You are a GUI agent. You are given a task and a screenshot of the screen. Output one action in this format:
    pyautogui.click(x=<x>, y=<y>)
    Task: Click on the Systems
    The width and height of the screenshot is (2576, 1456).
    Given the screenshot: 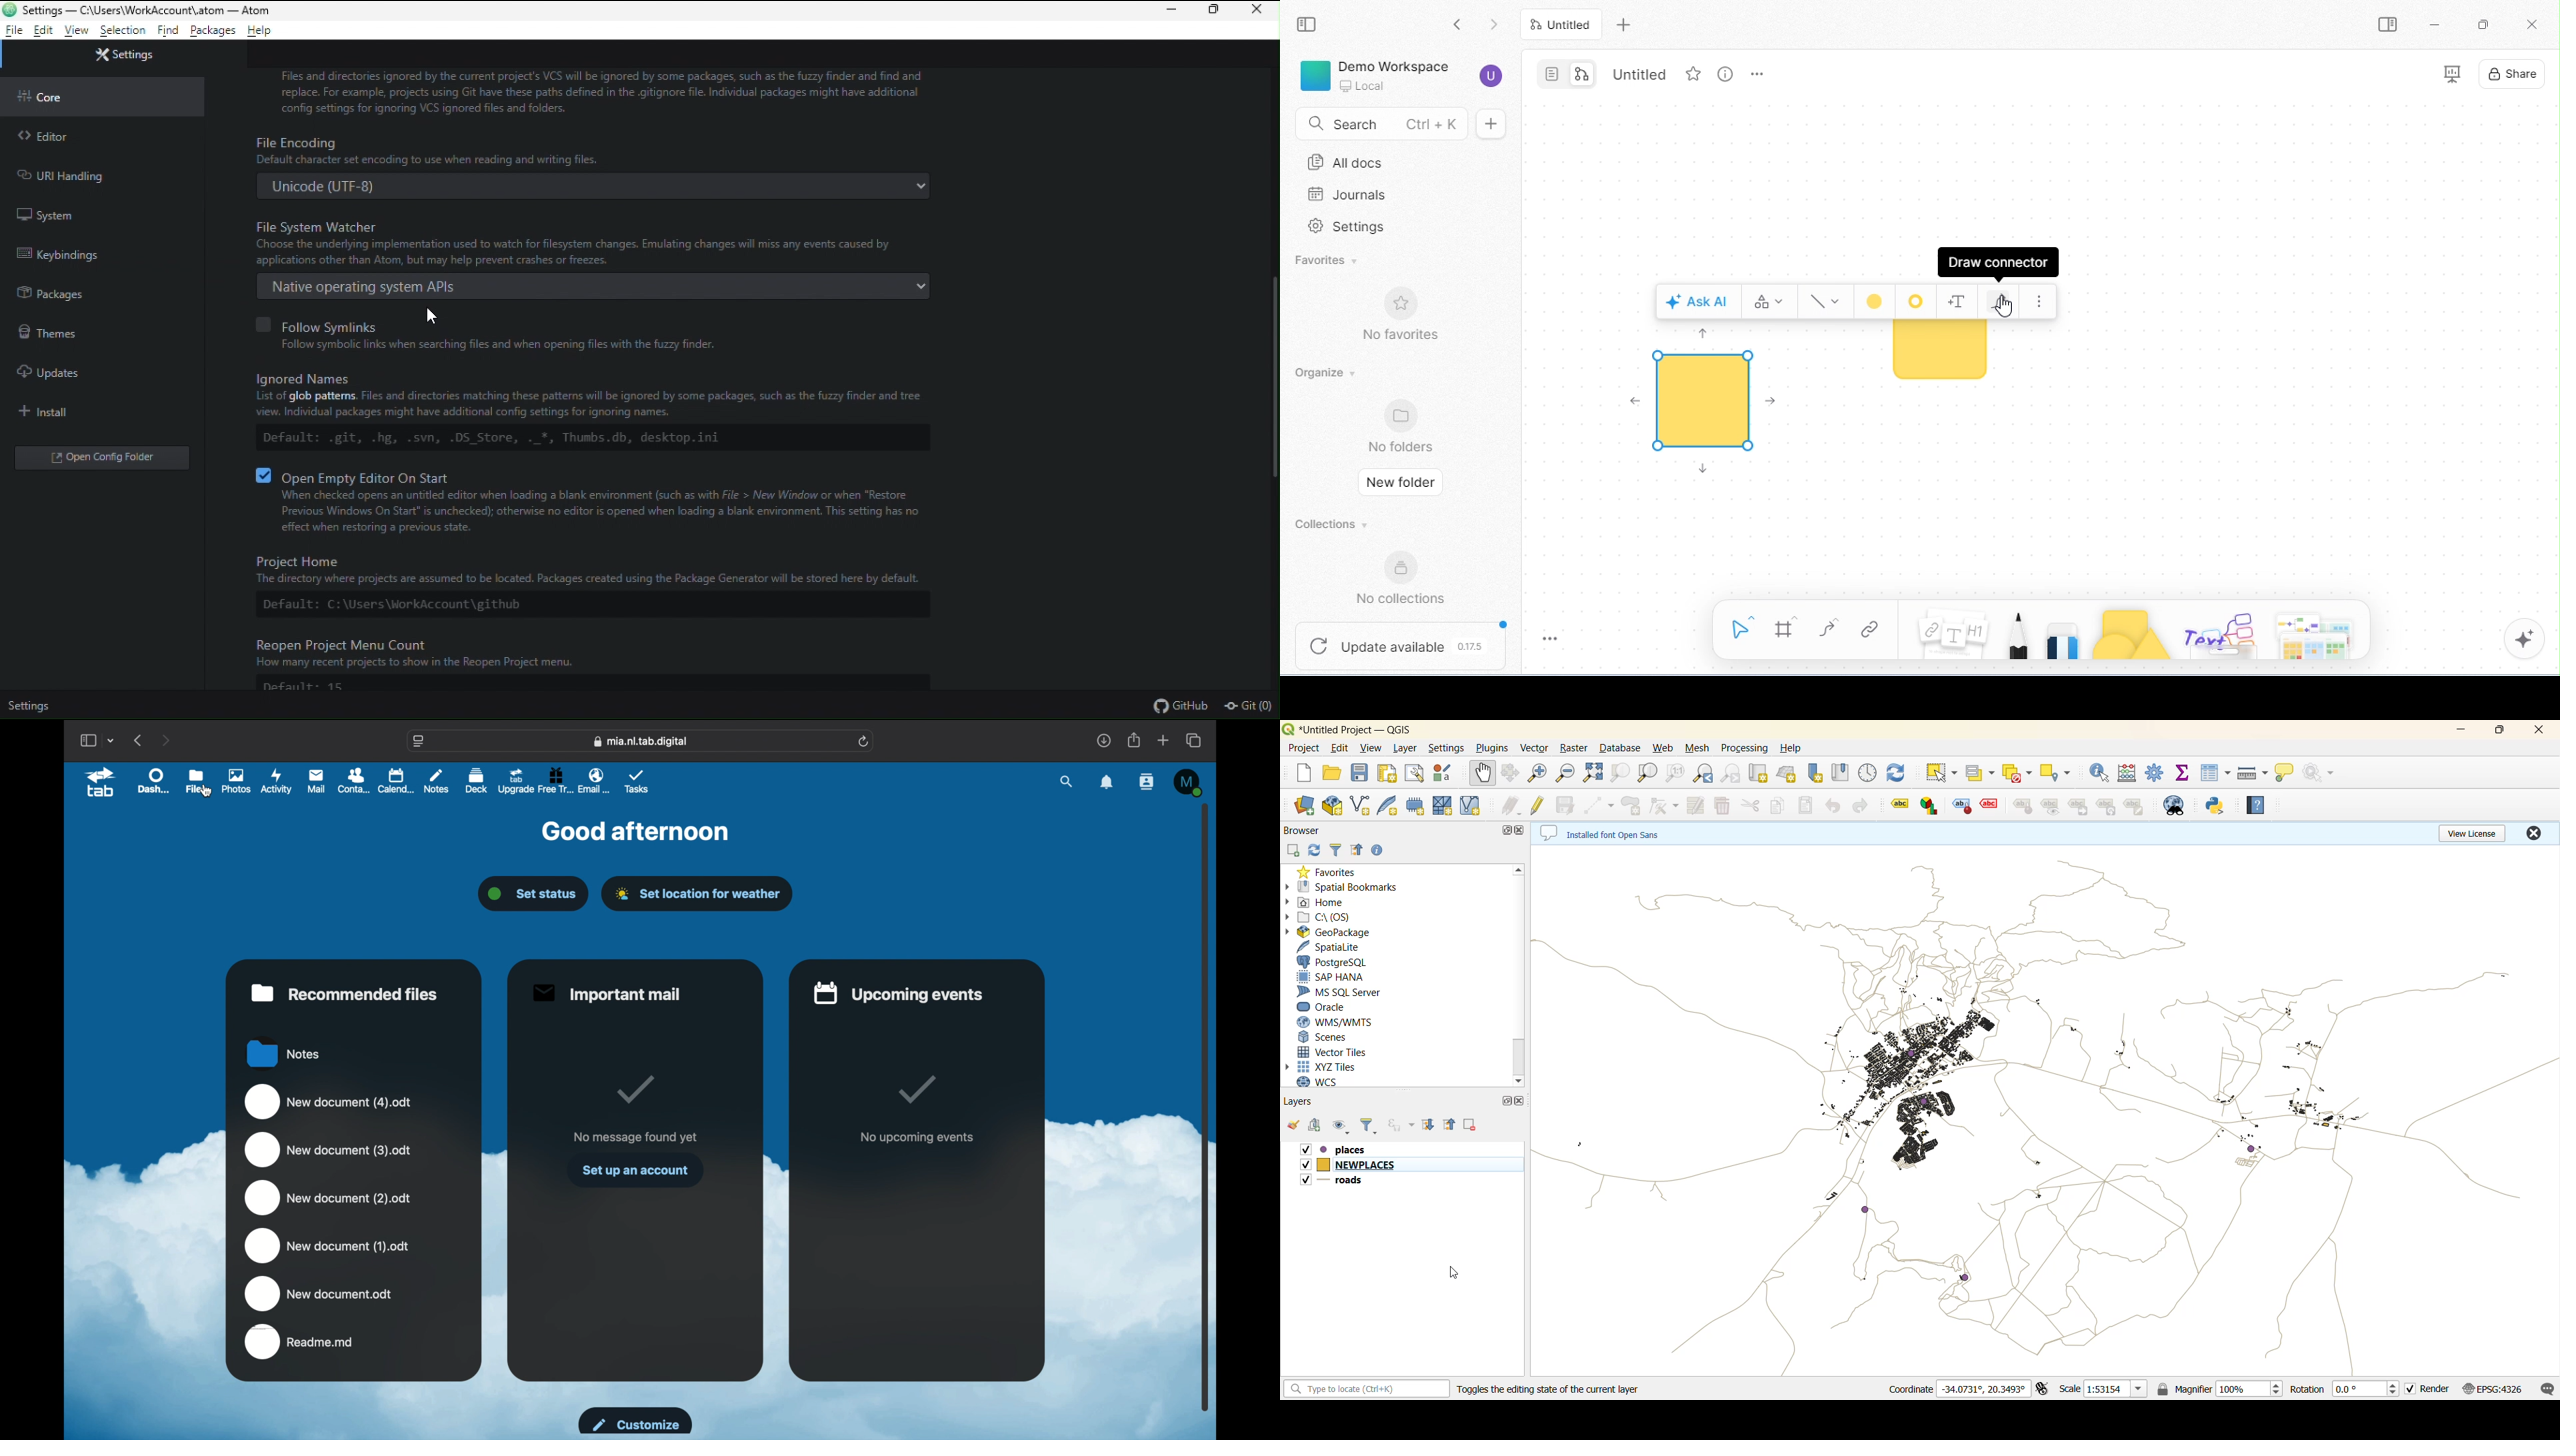 What is the action you would take?
    pyautogui.click(x=46, y=217)
    